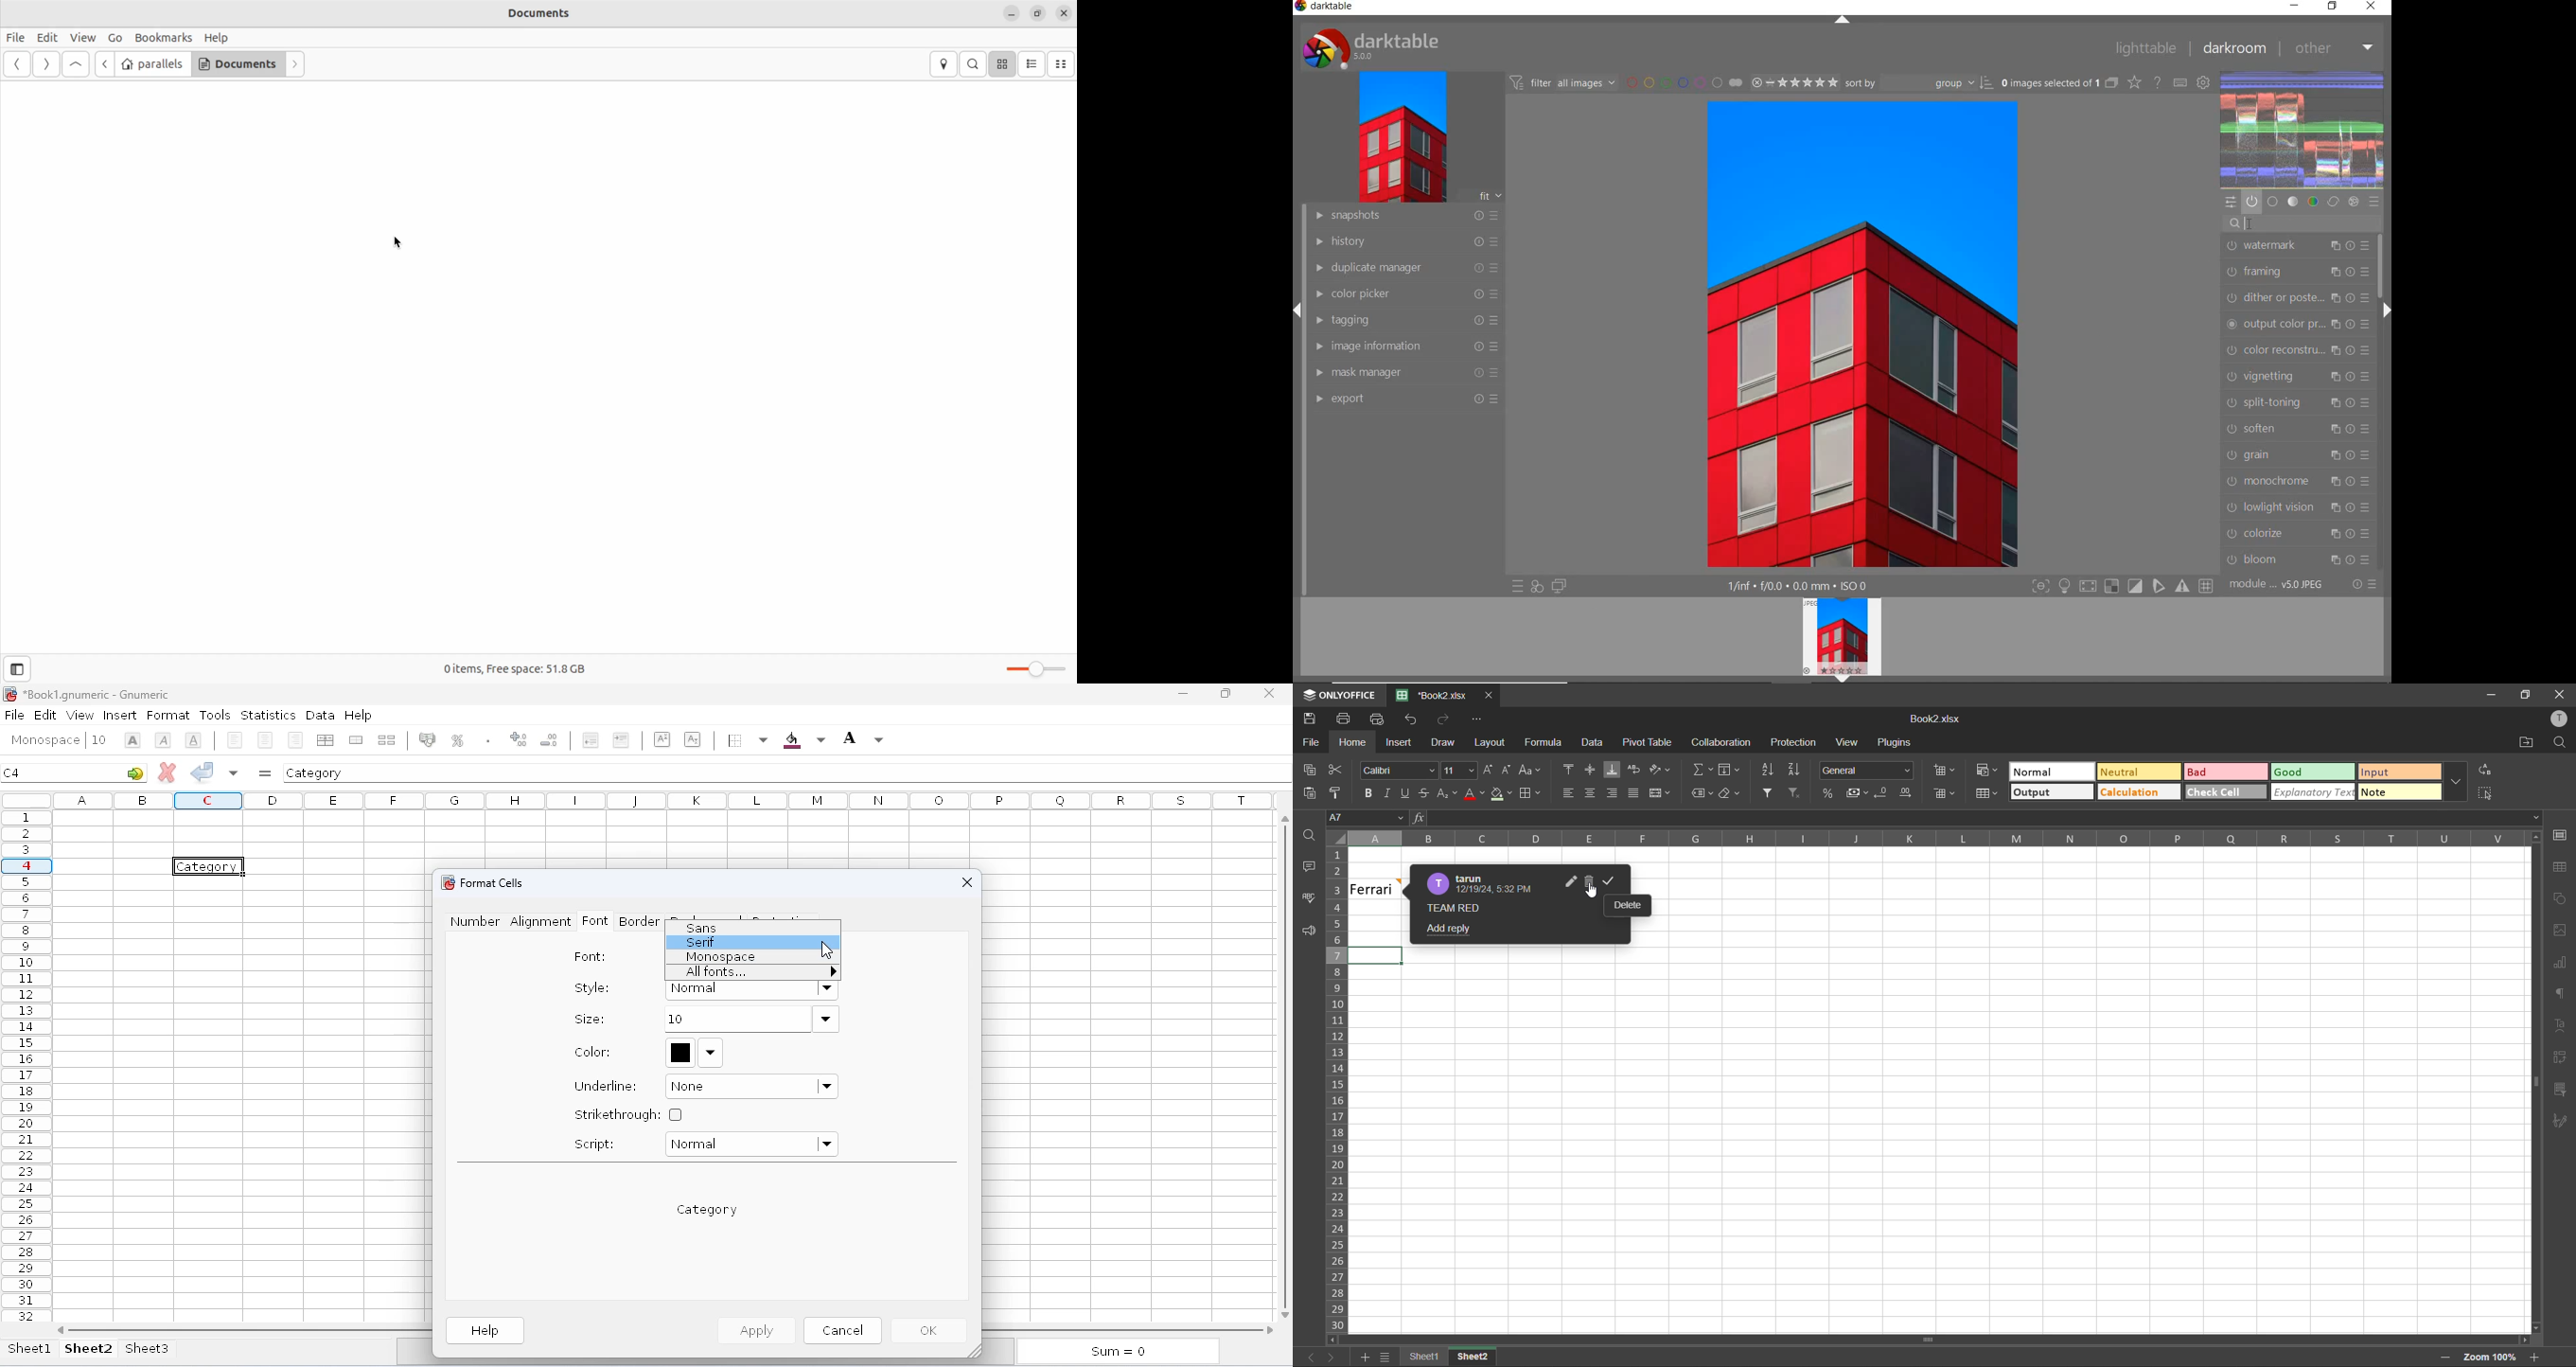 Image resolution: width=2576 pixels, height=1372 pixels. What do you see at coordinates (1767, 770) in the screenshot?
I see `sort ascending` at bounding box center [1767, 770].